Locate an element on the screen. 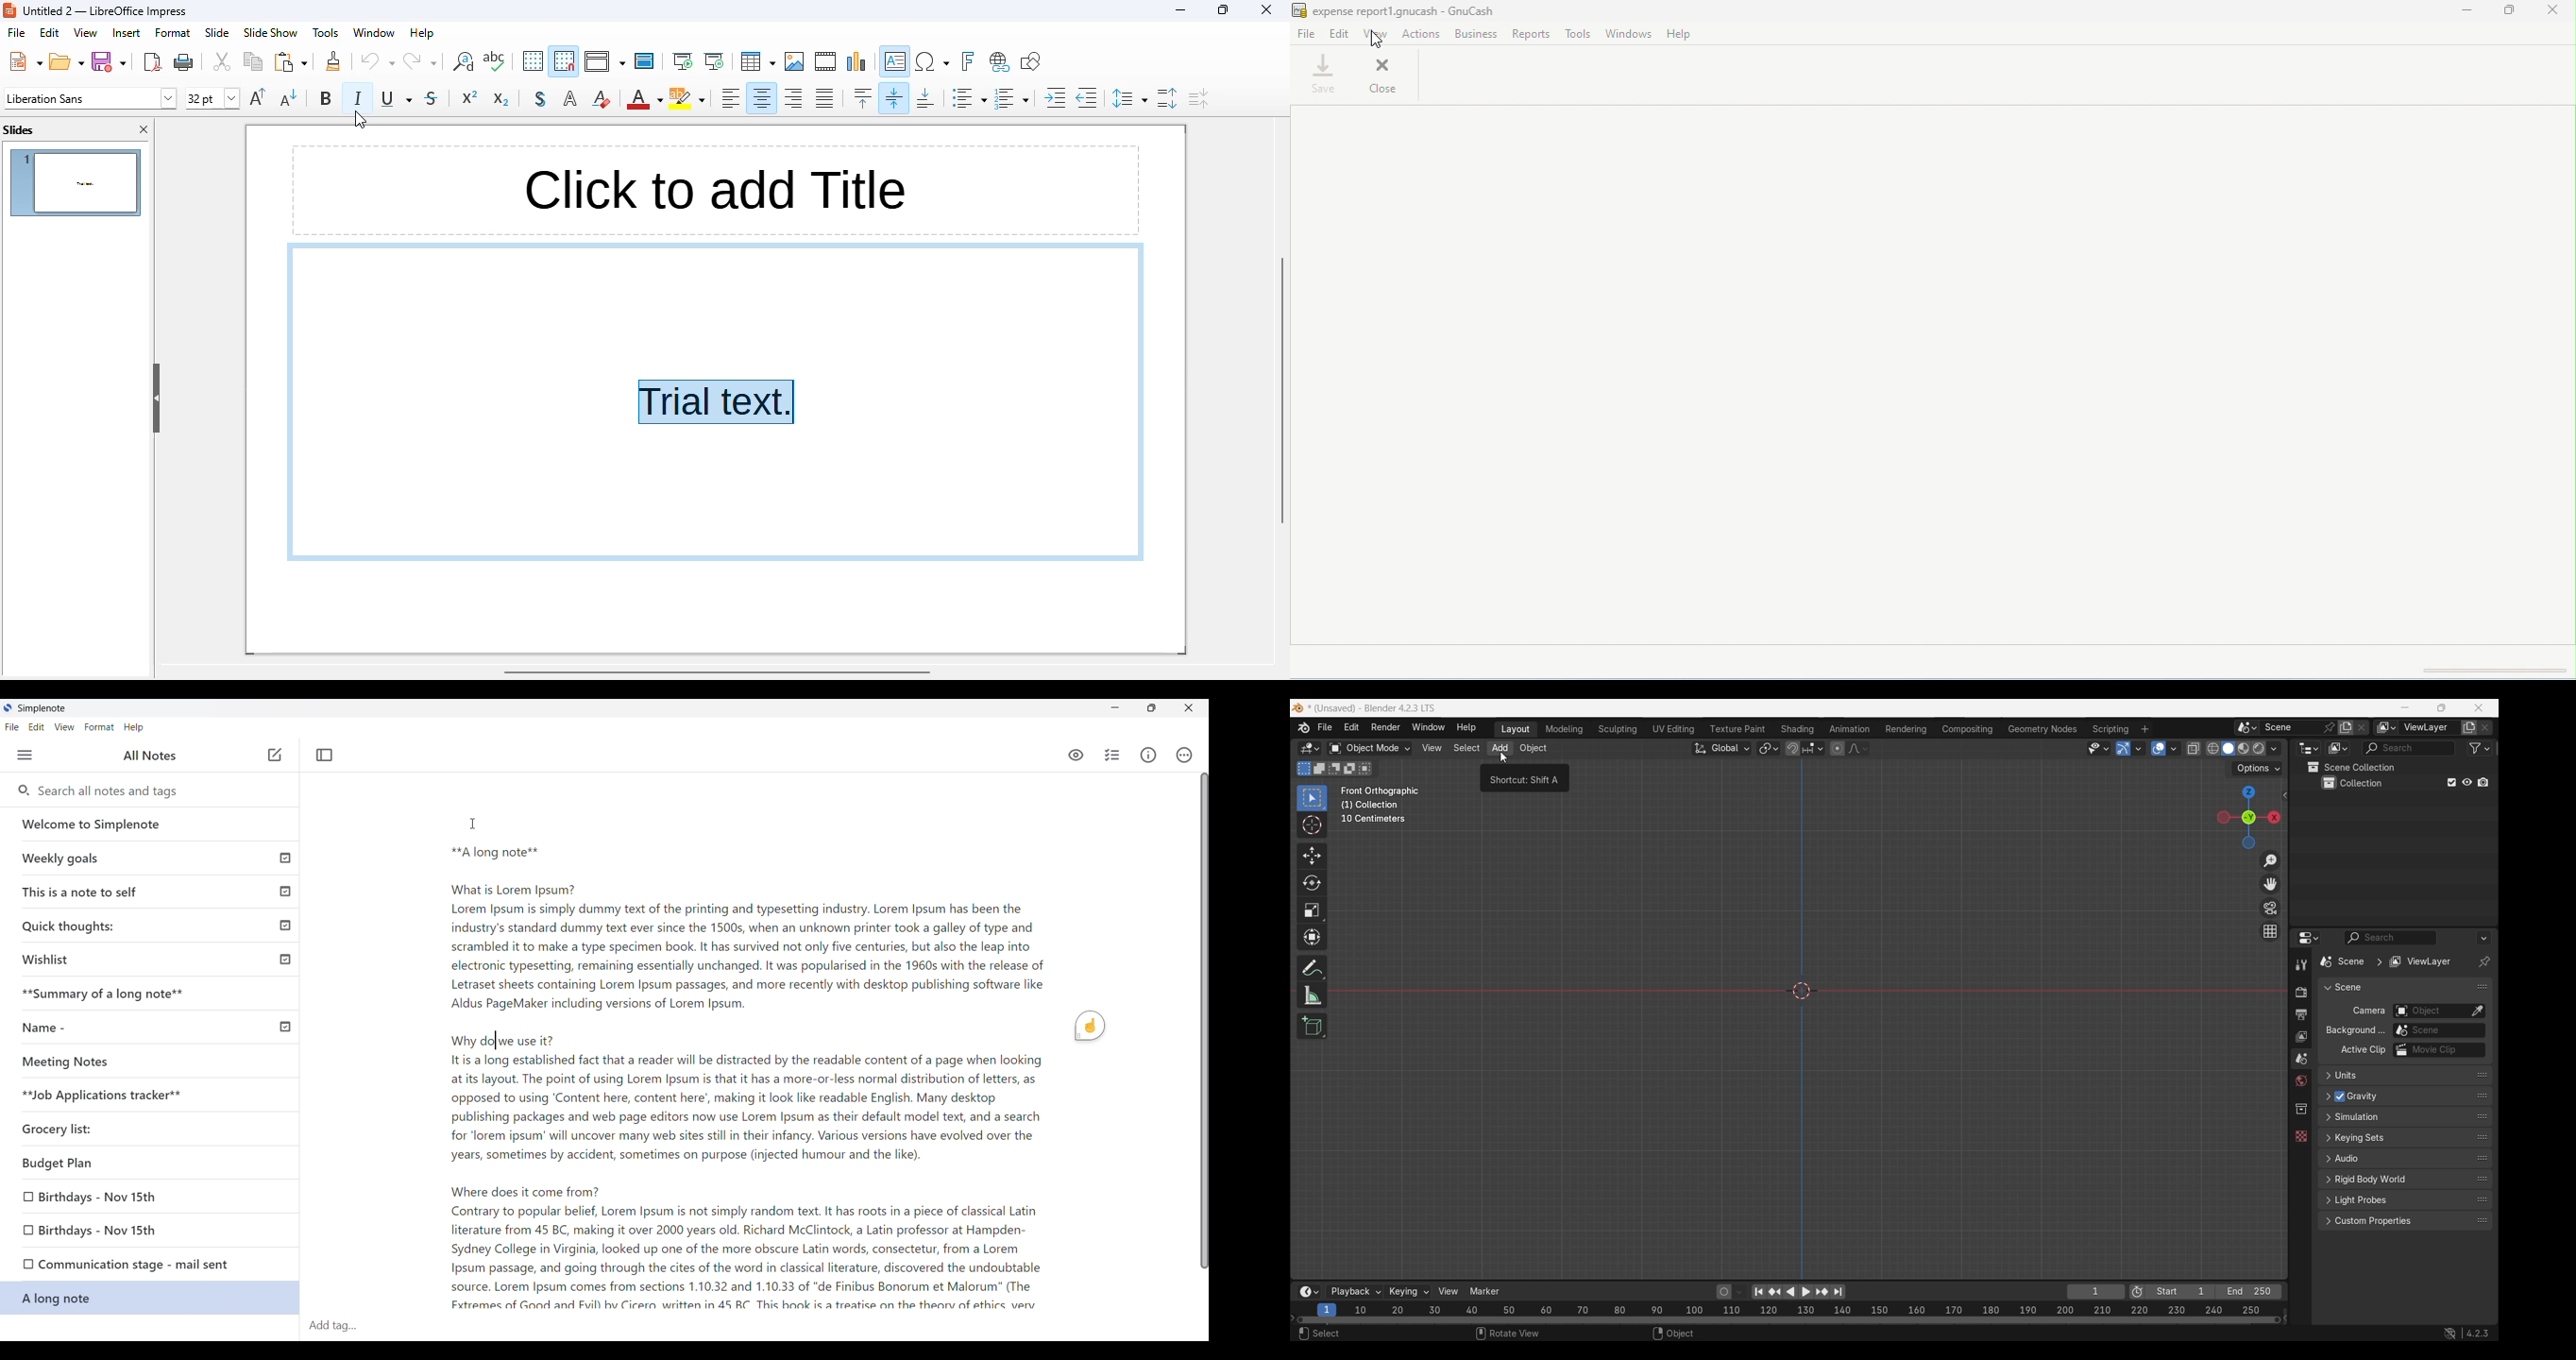 This screenshot has height=1372, width=2576. Menu is located at coordinates (25, 755).